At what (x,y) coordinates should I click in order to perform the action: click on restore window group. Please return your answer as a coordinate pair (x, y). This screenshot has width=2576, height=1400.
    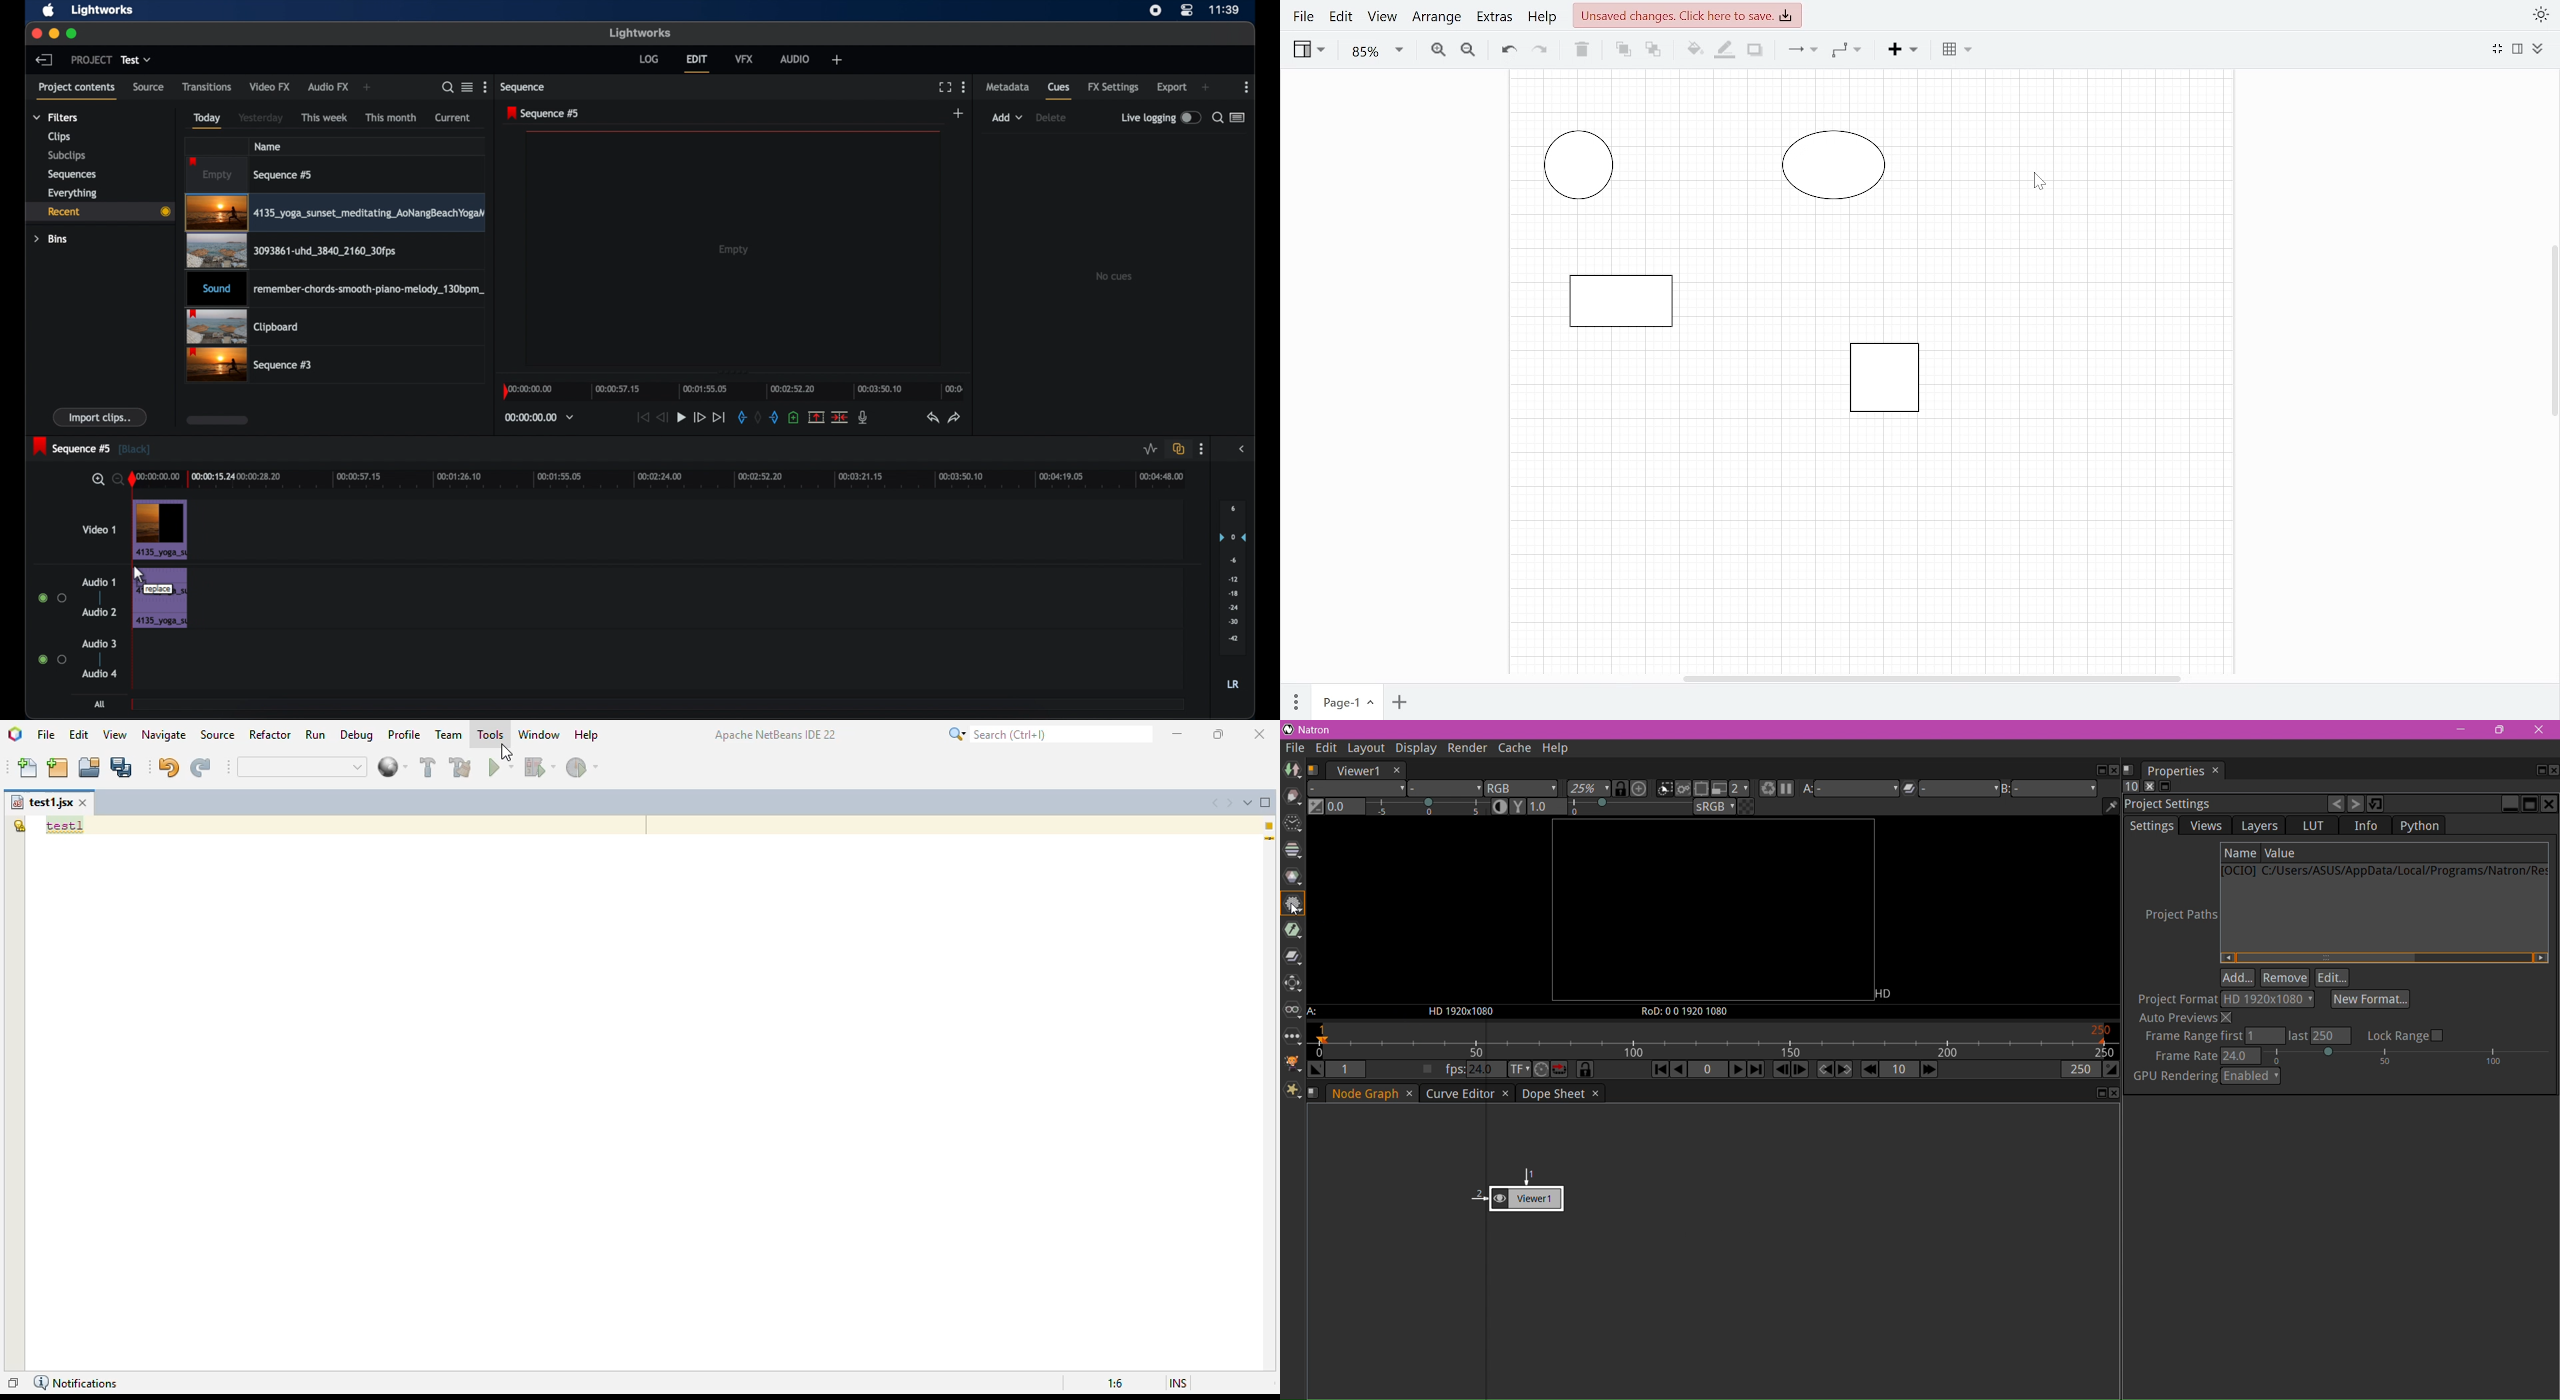
    Looking at the image, I should click on (13, 1383).